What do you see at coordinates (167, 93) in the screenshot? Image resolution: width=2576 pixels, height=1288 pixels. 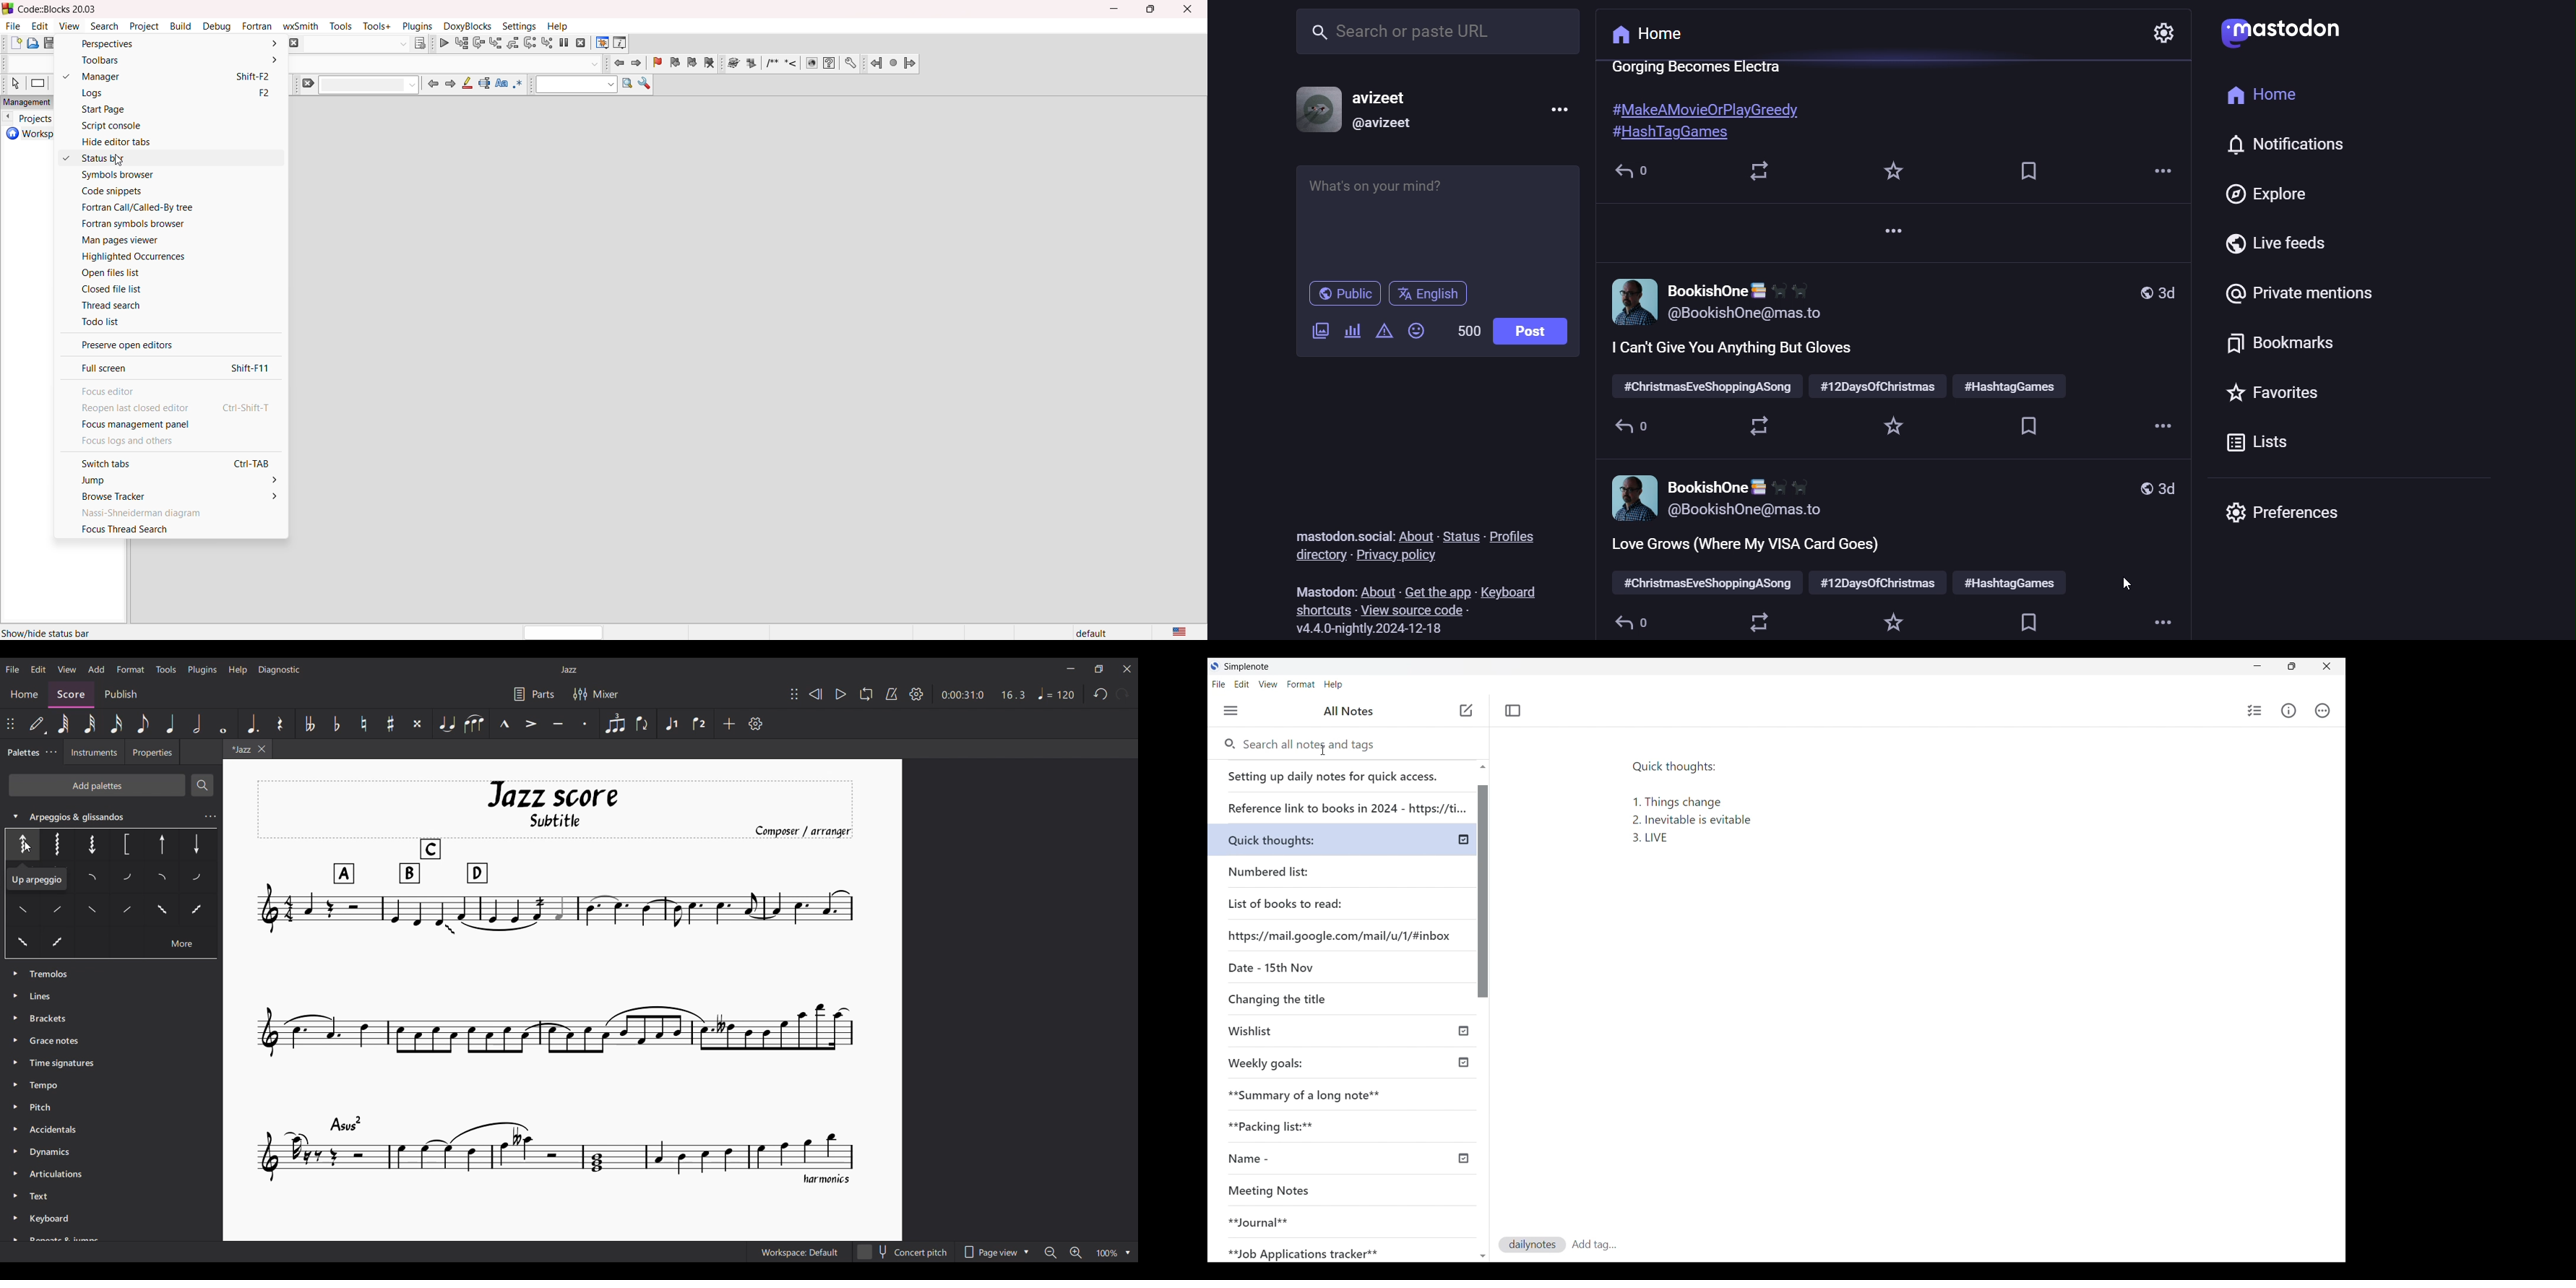 I see `logs` at bounding box center [167, 93].